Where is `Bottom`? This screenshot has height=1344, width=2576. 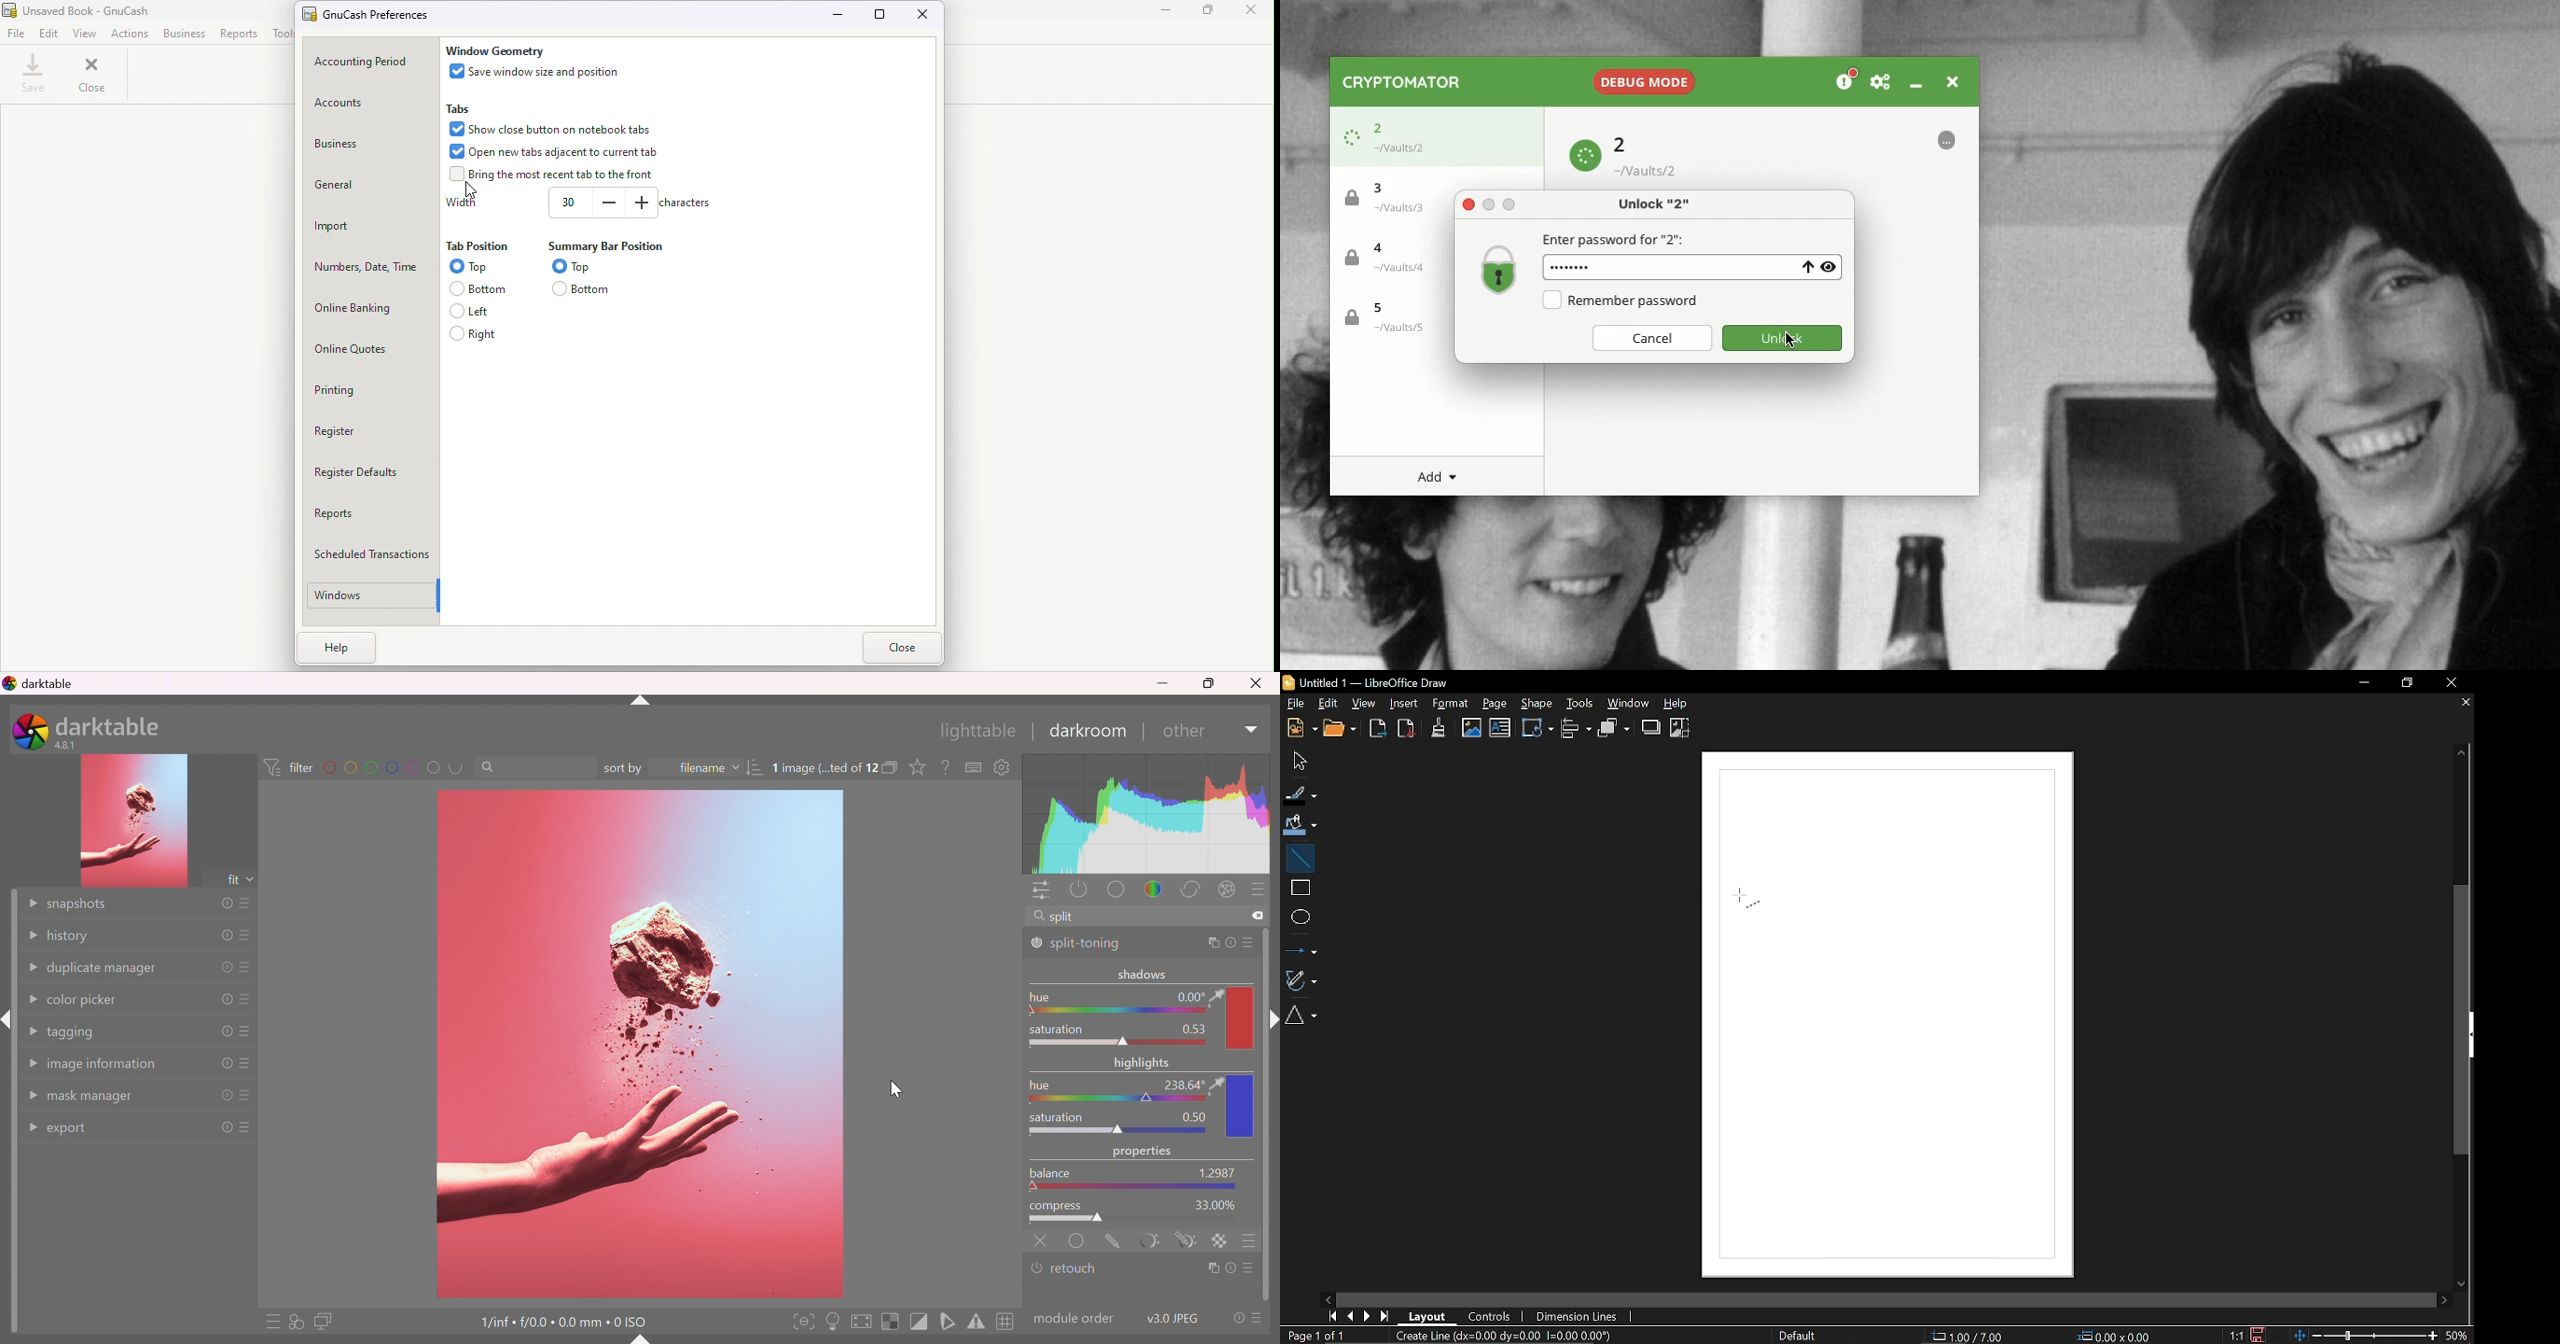
Bottom is located at coordinates (475, 287).